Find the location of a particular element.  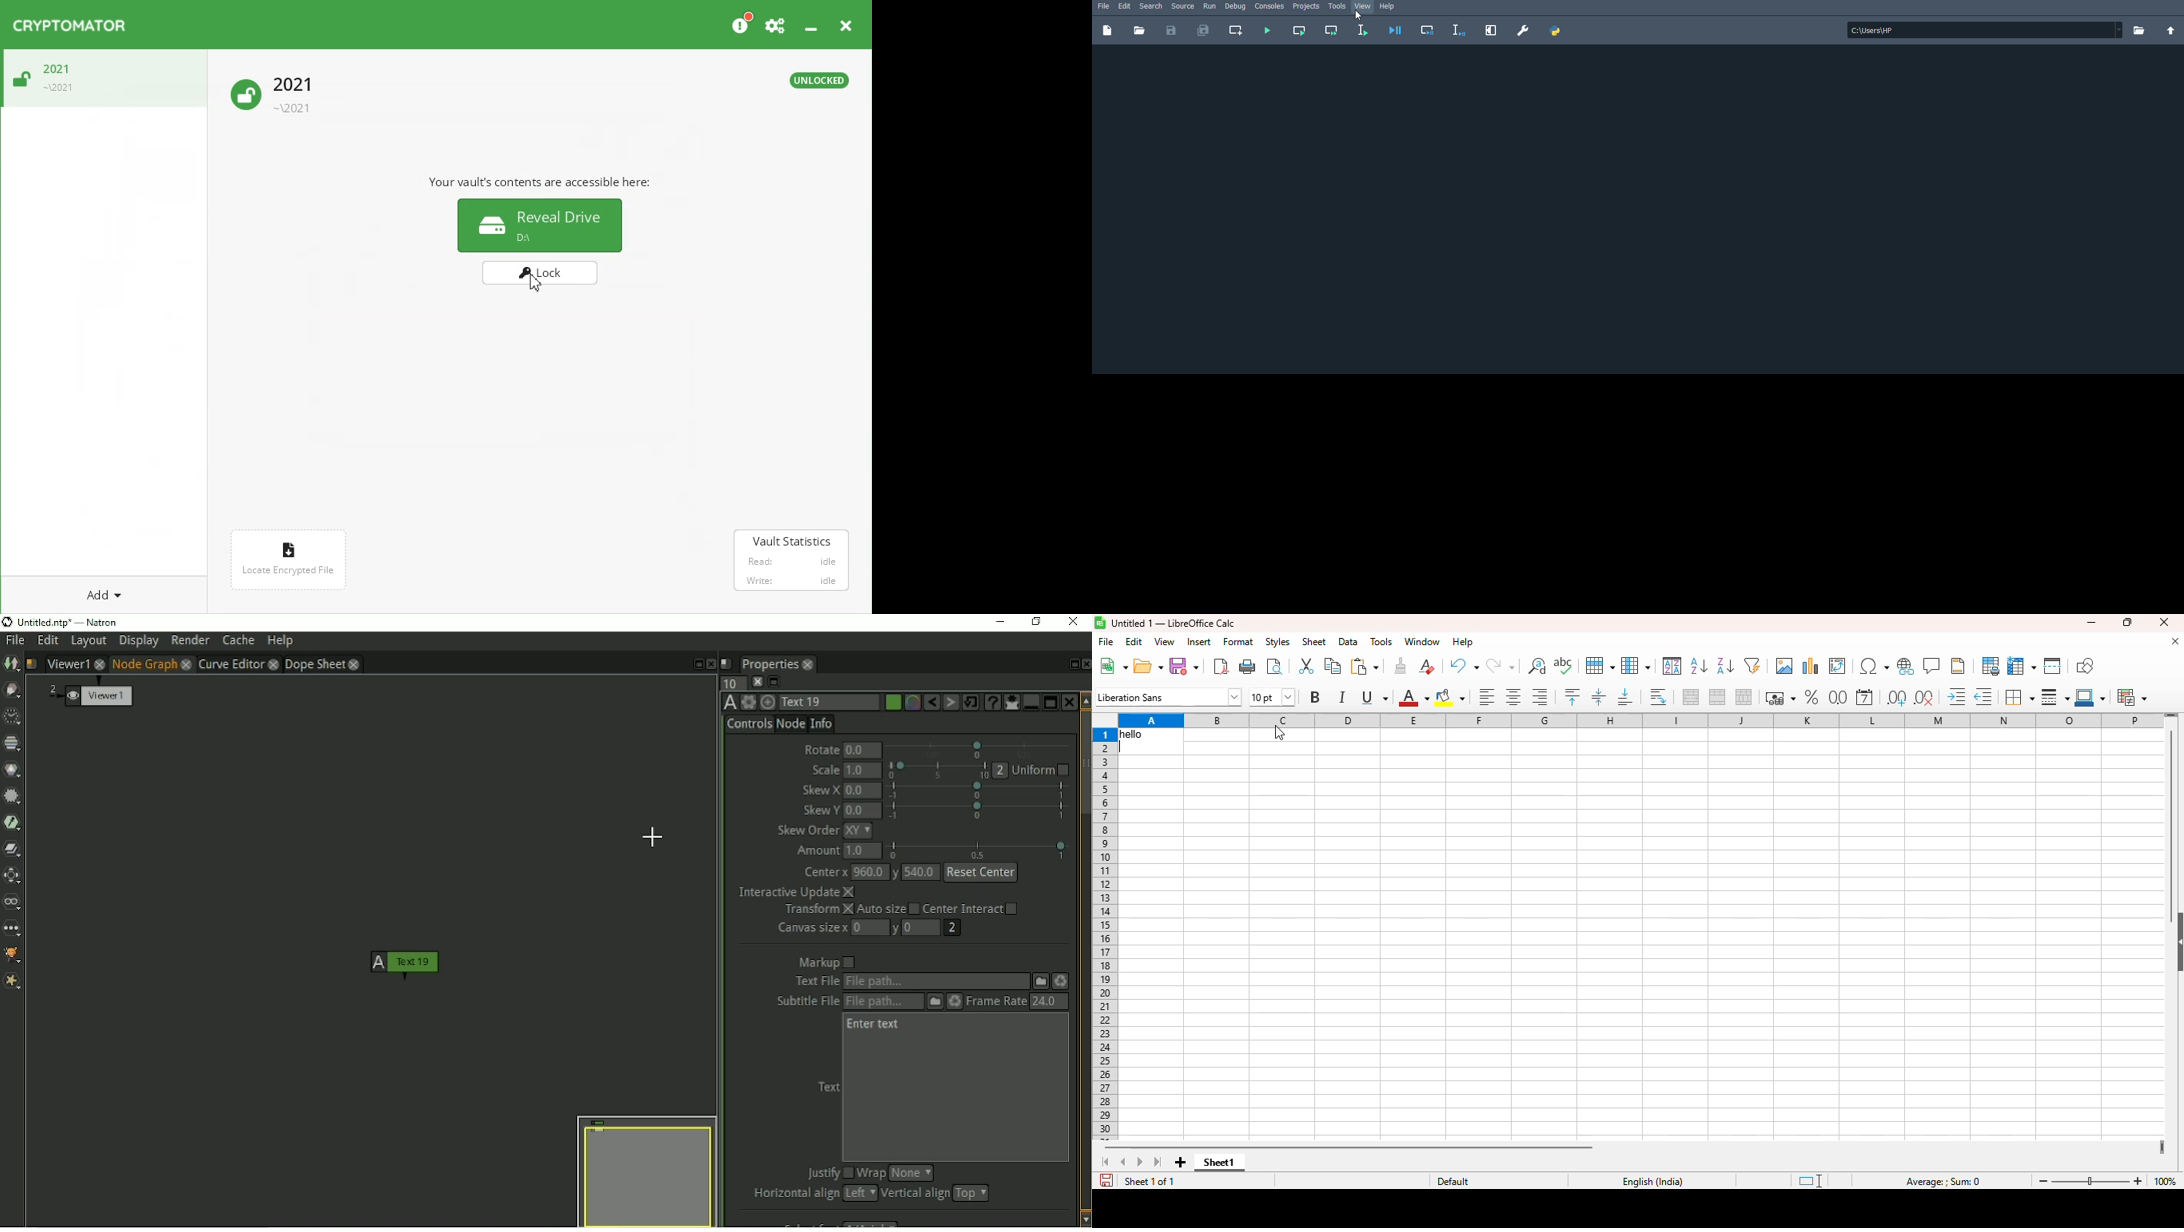

align top is located at coordinates (1572, 696).